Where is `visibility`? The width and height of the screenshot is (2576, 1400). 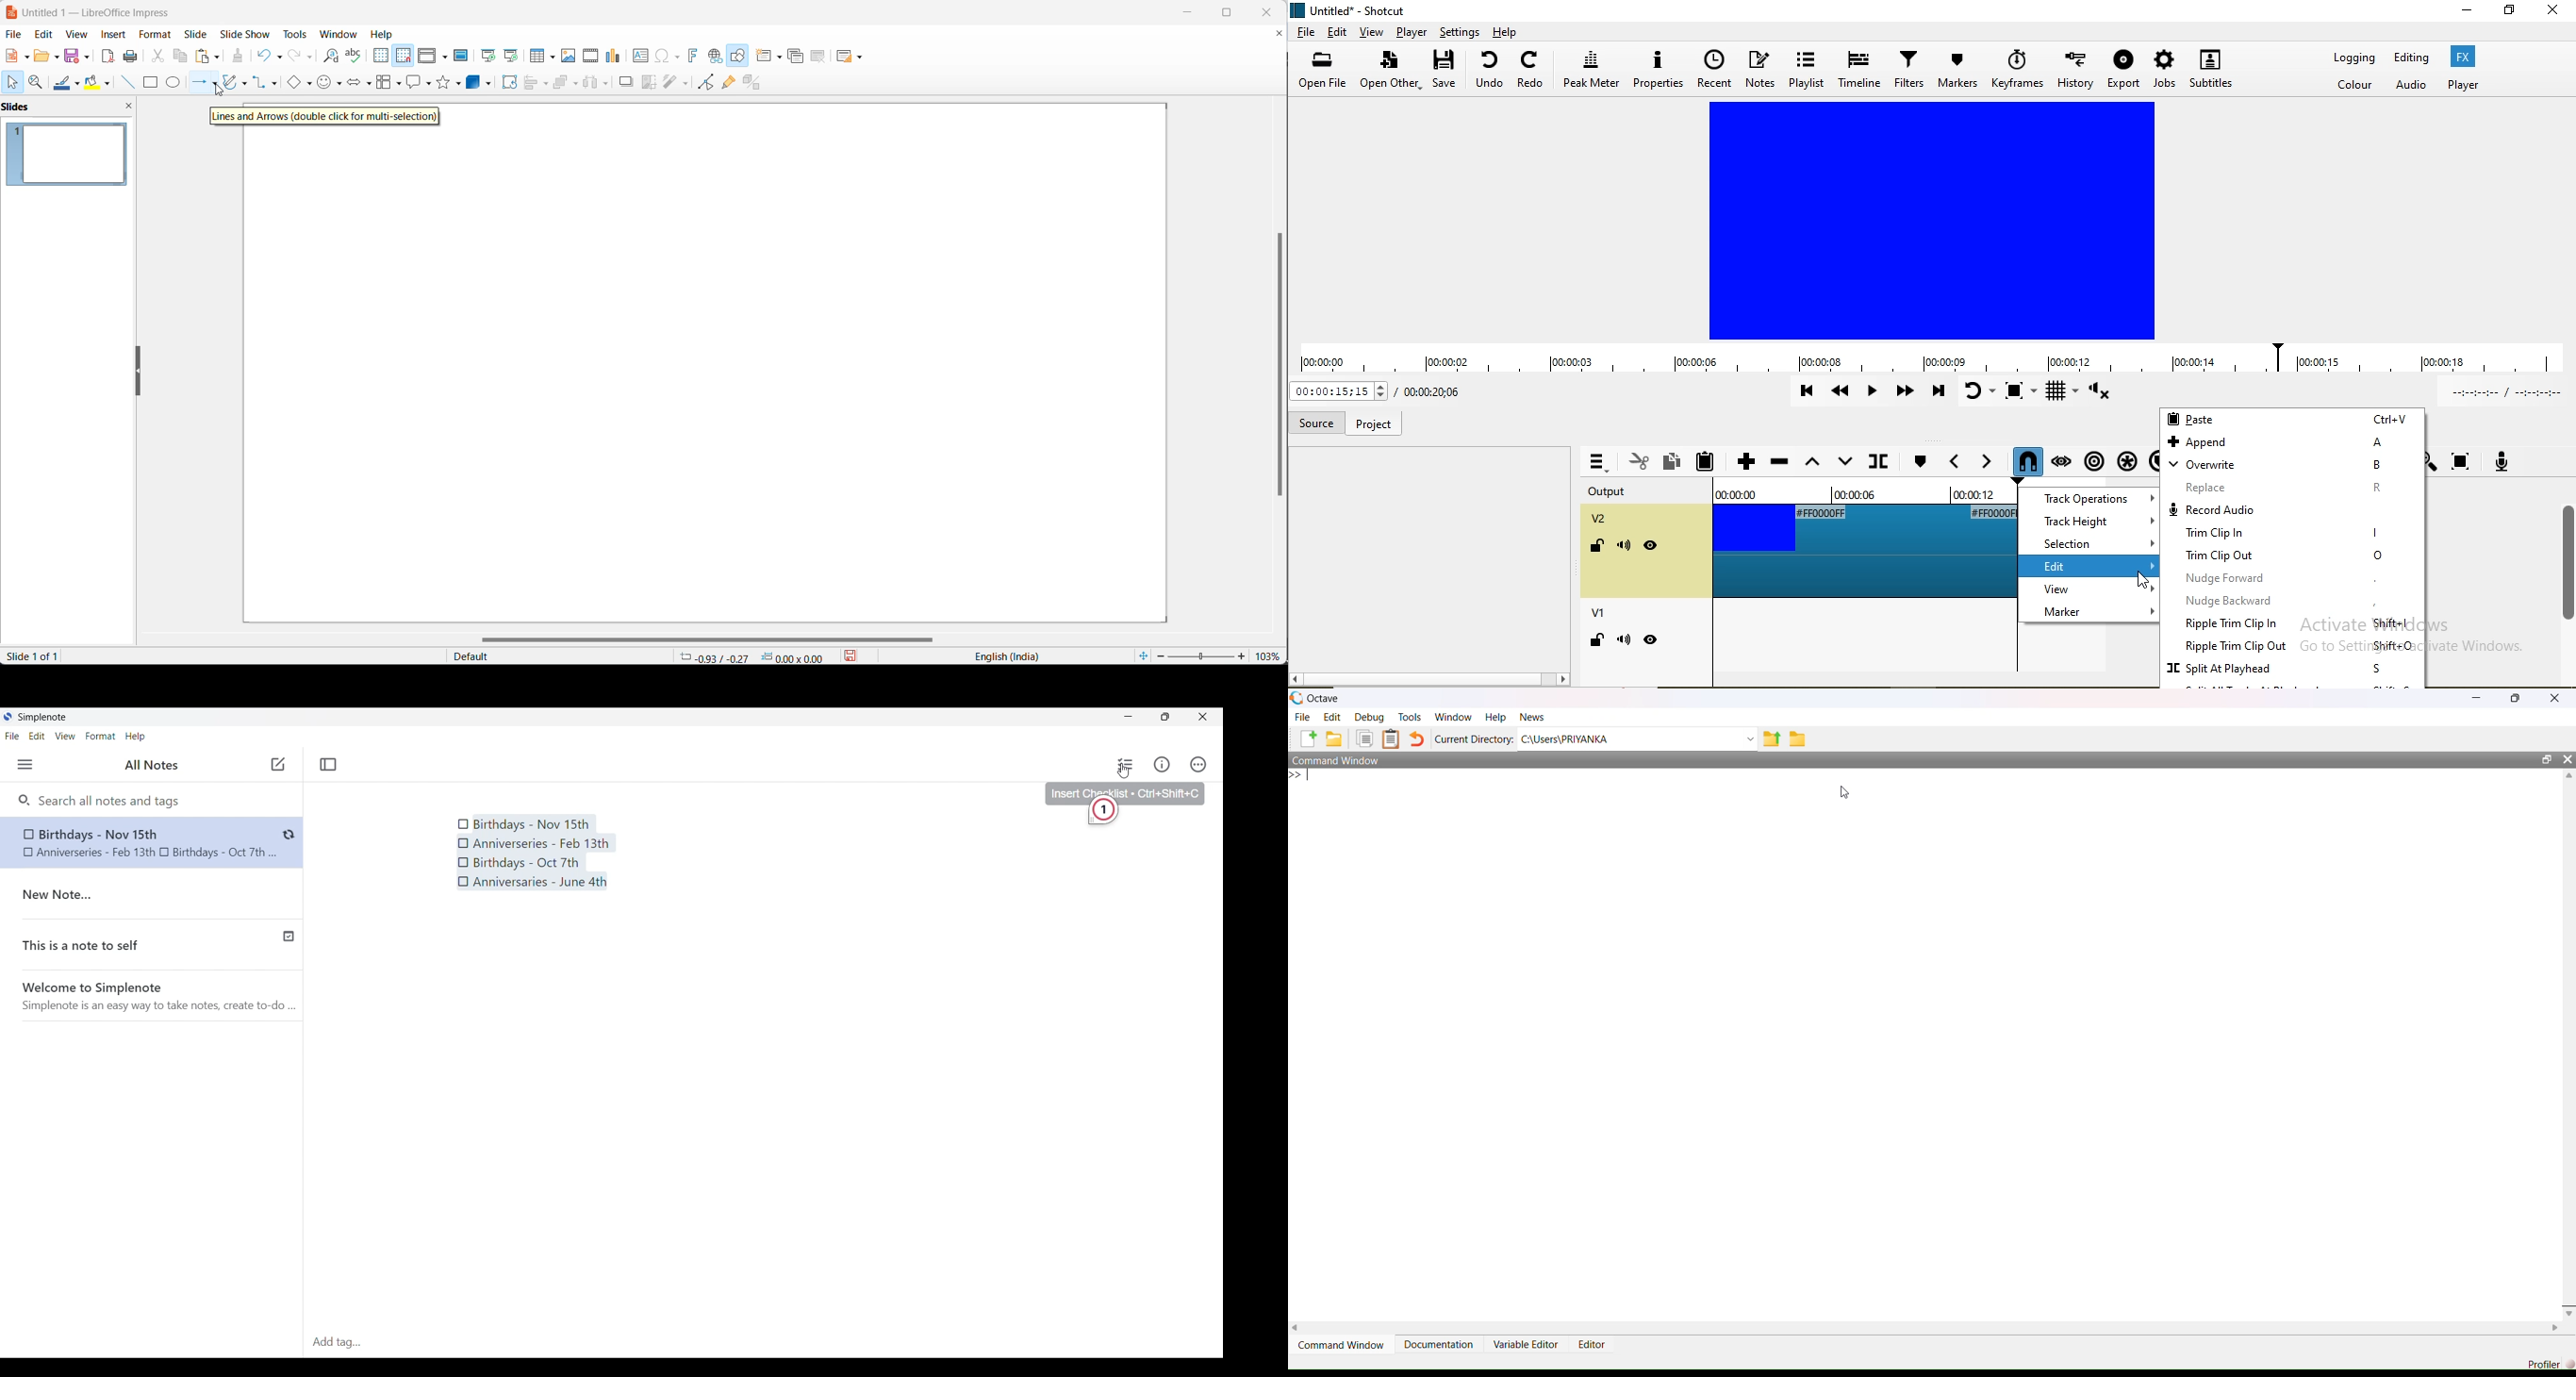 visibility is located at coordinates (1651, 546).